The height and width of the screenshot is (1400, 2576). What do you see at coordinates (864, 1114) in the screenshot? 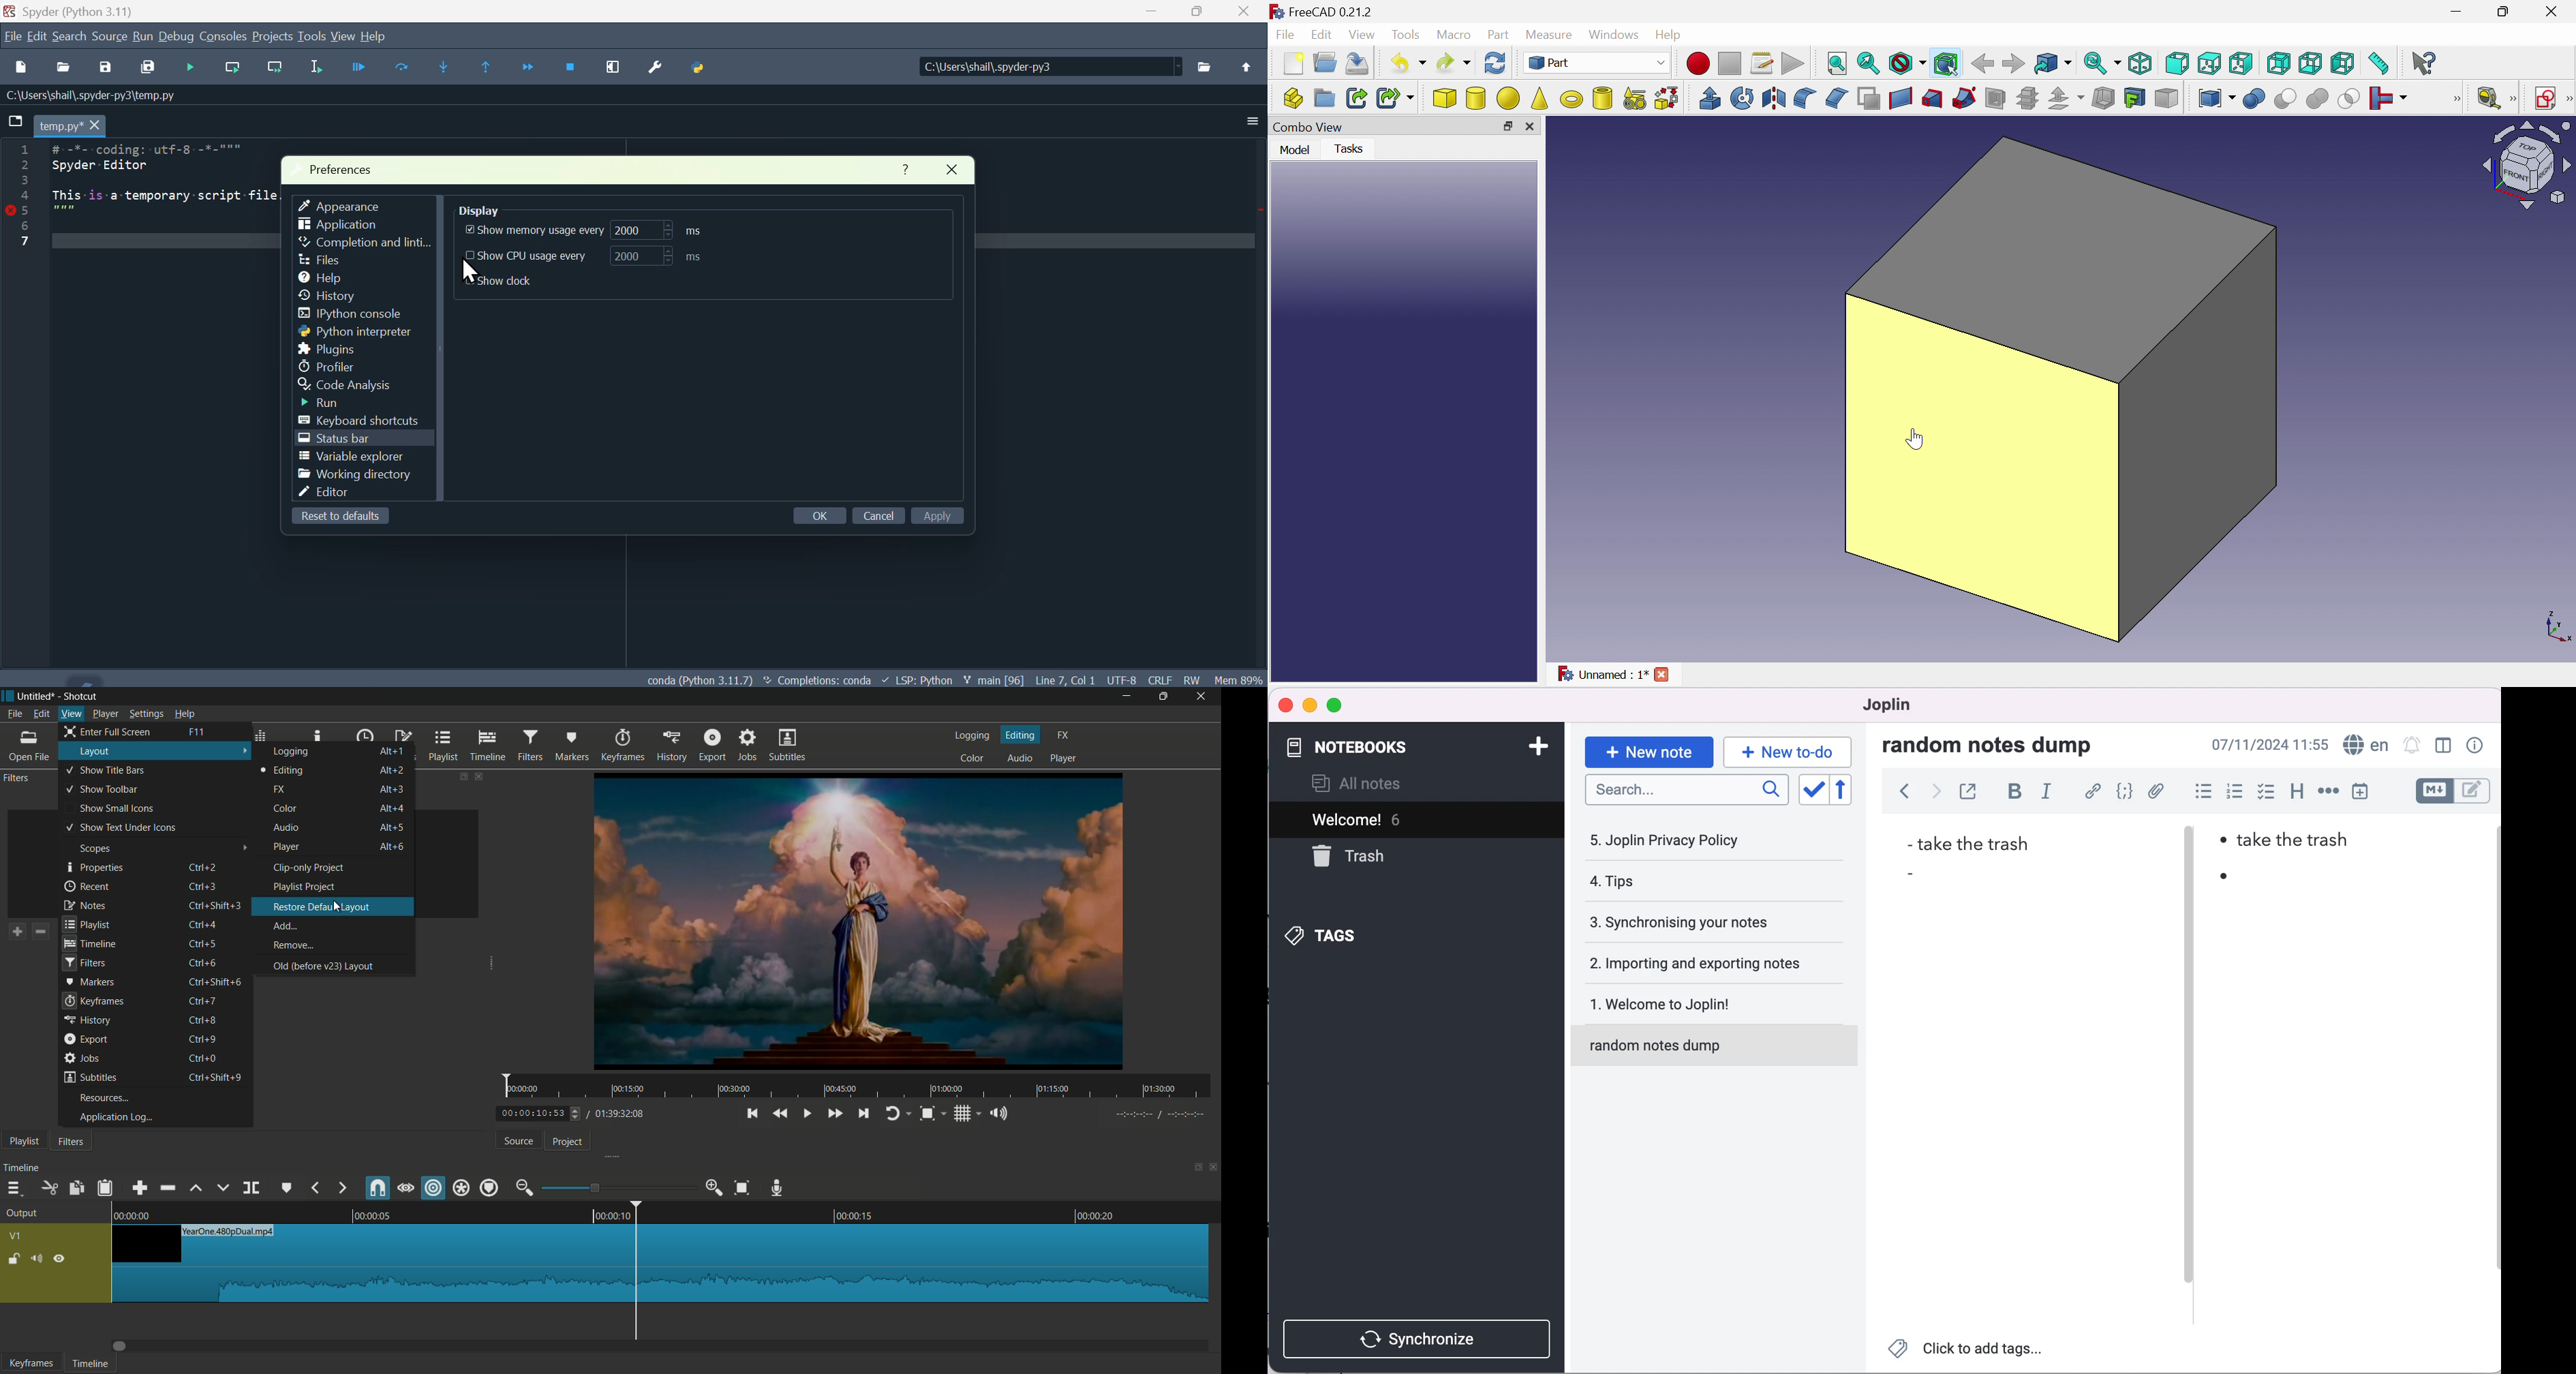
I see `skip to the next point` at bounding box center [864, 1114].